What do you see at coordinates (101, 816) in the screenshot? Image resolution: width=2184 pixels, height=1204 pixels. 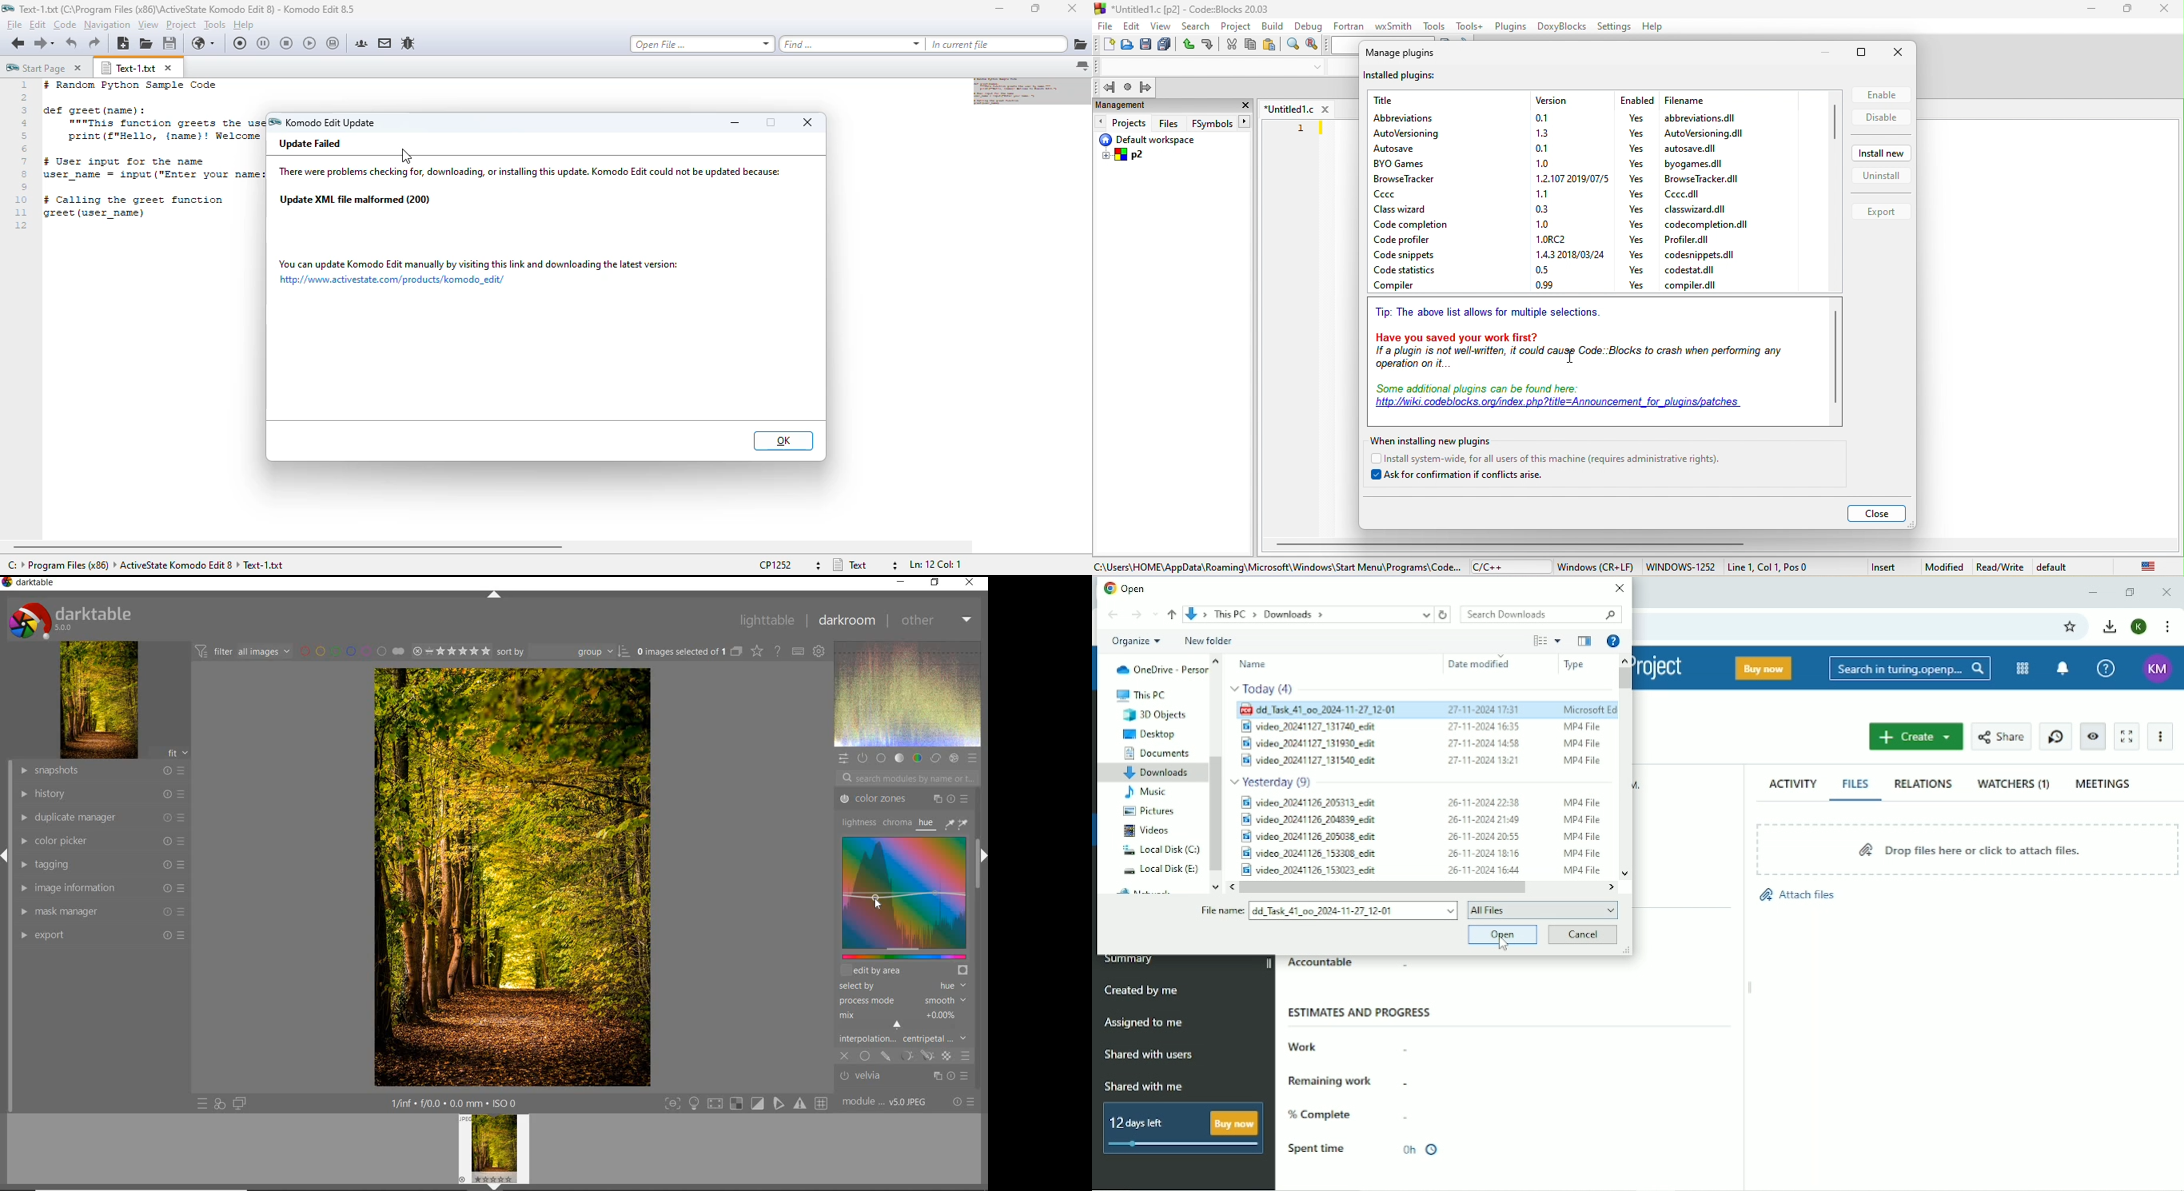 I see `DUPLICATE MANAGER` at bounding box center [101, 816].